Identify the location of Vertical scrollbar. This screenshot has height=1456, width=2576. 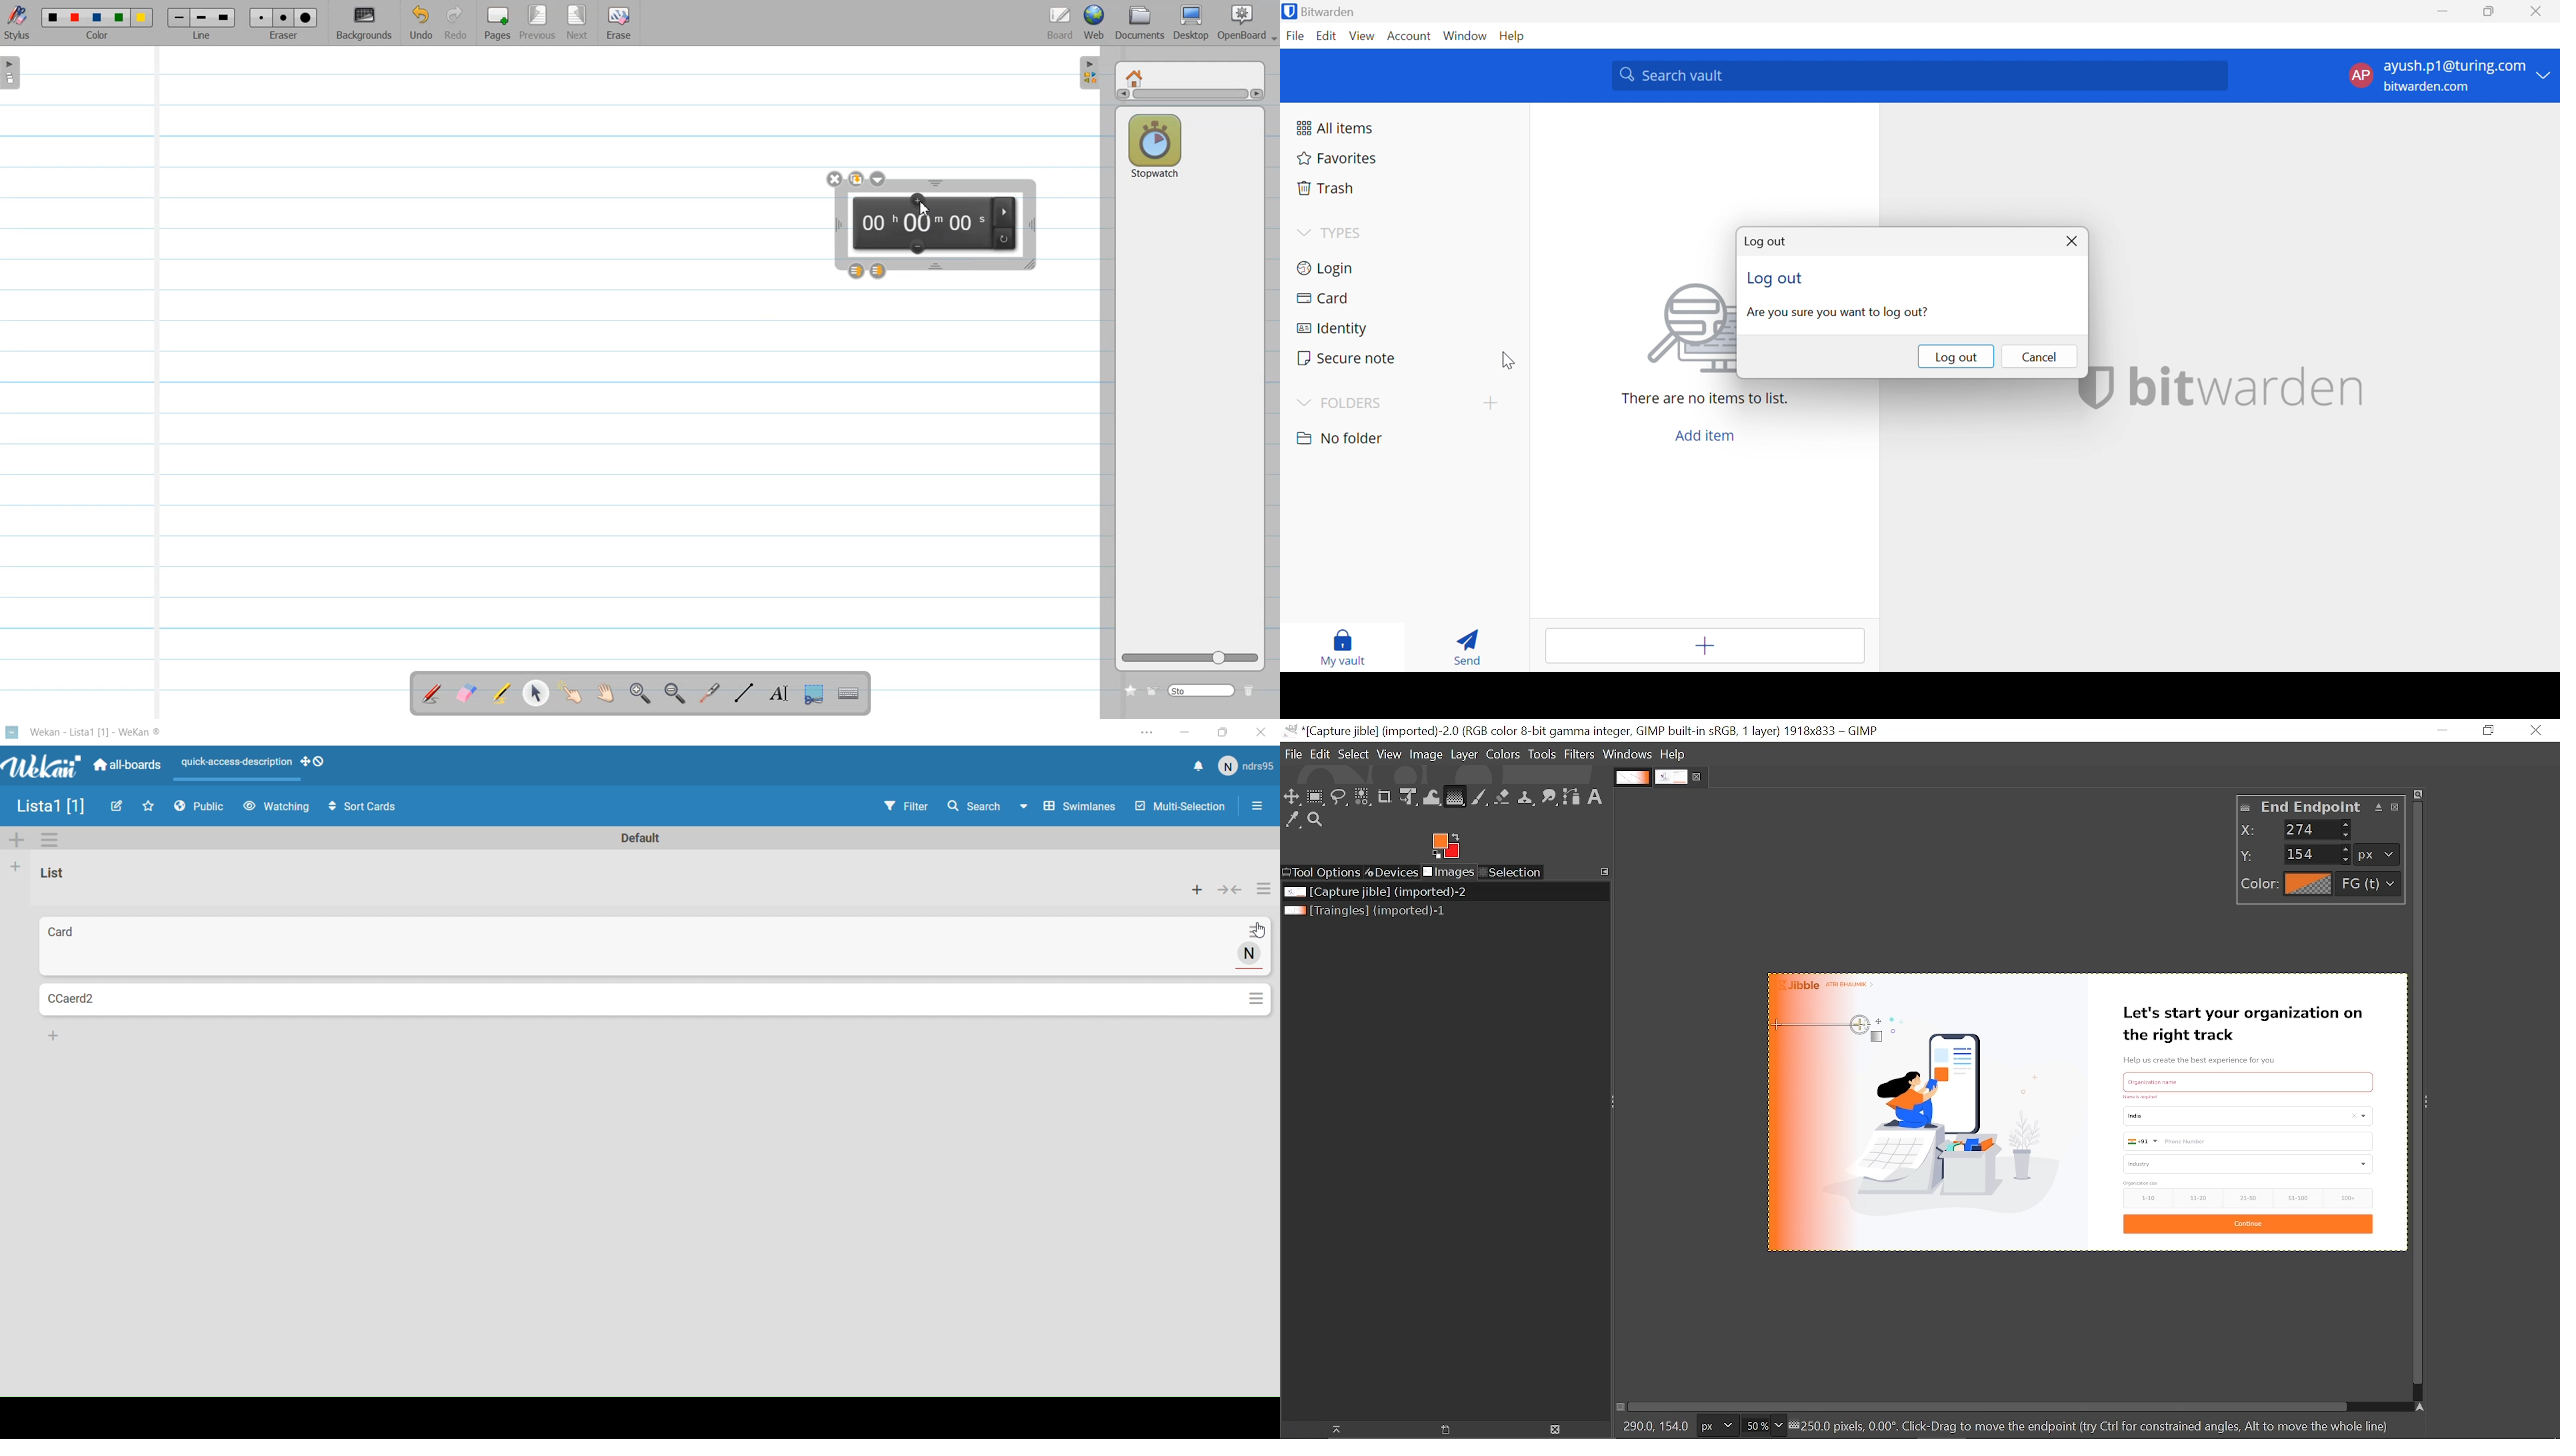
(2414, 1091).